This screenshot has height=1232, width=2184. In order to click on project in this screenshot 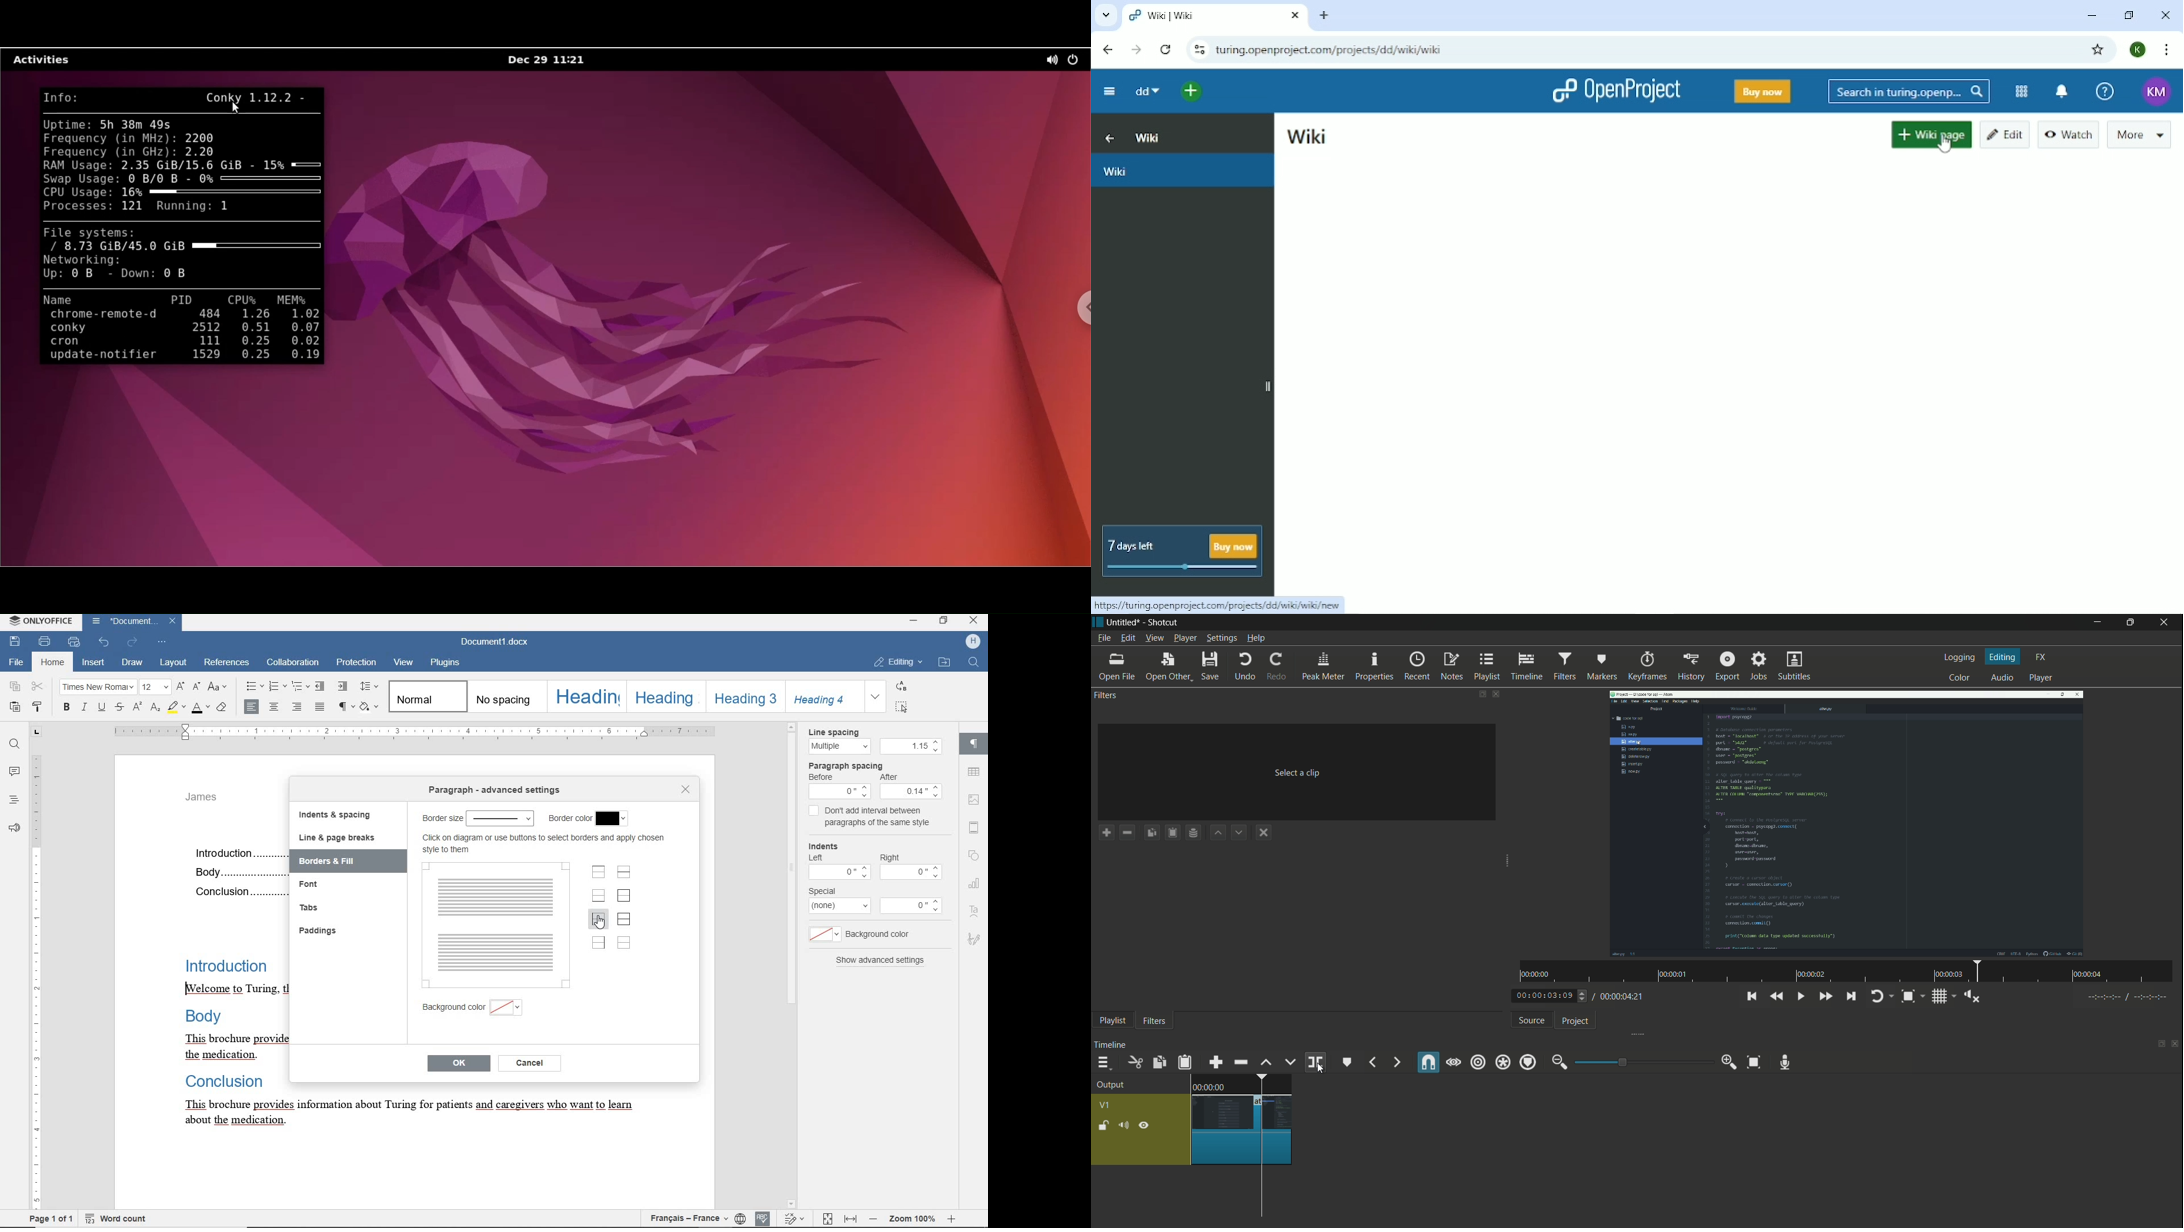, I will do `click(1575, 1022)`.